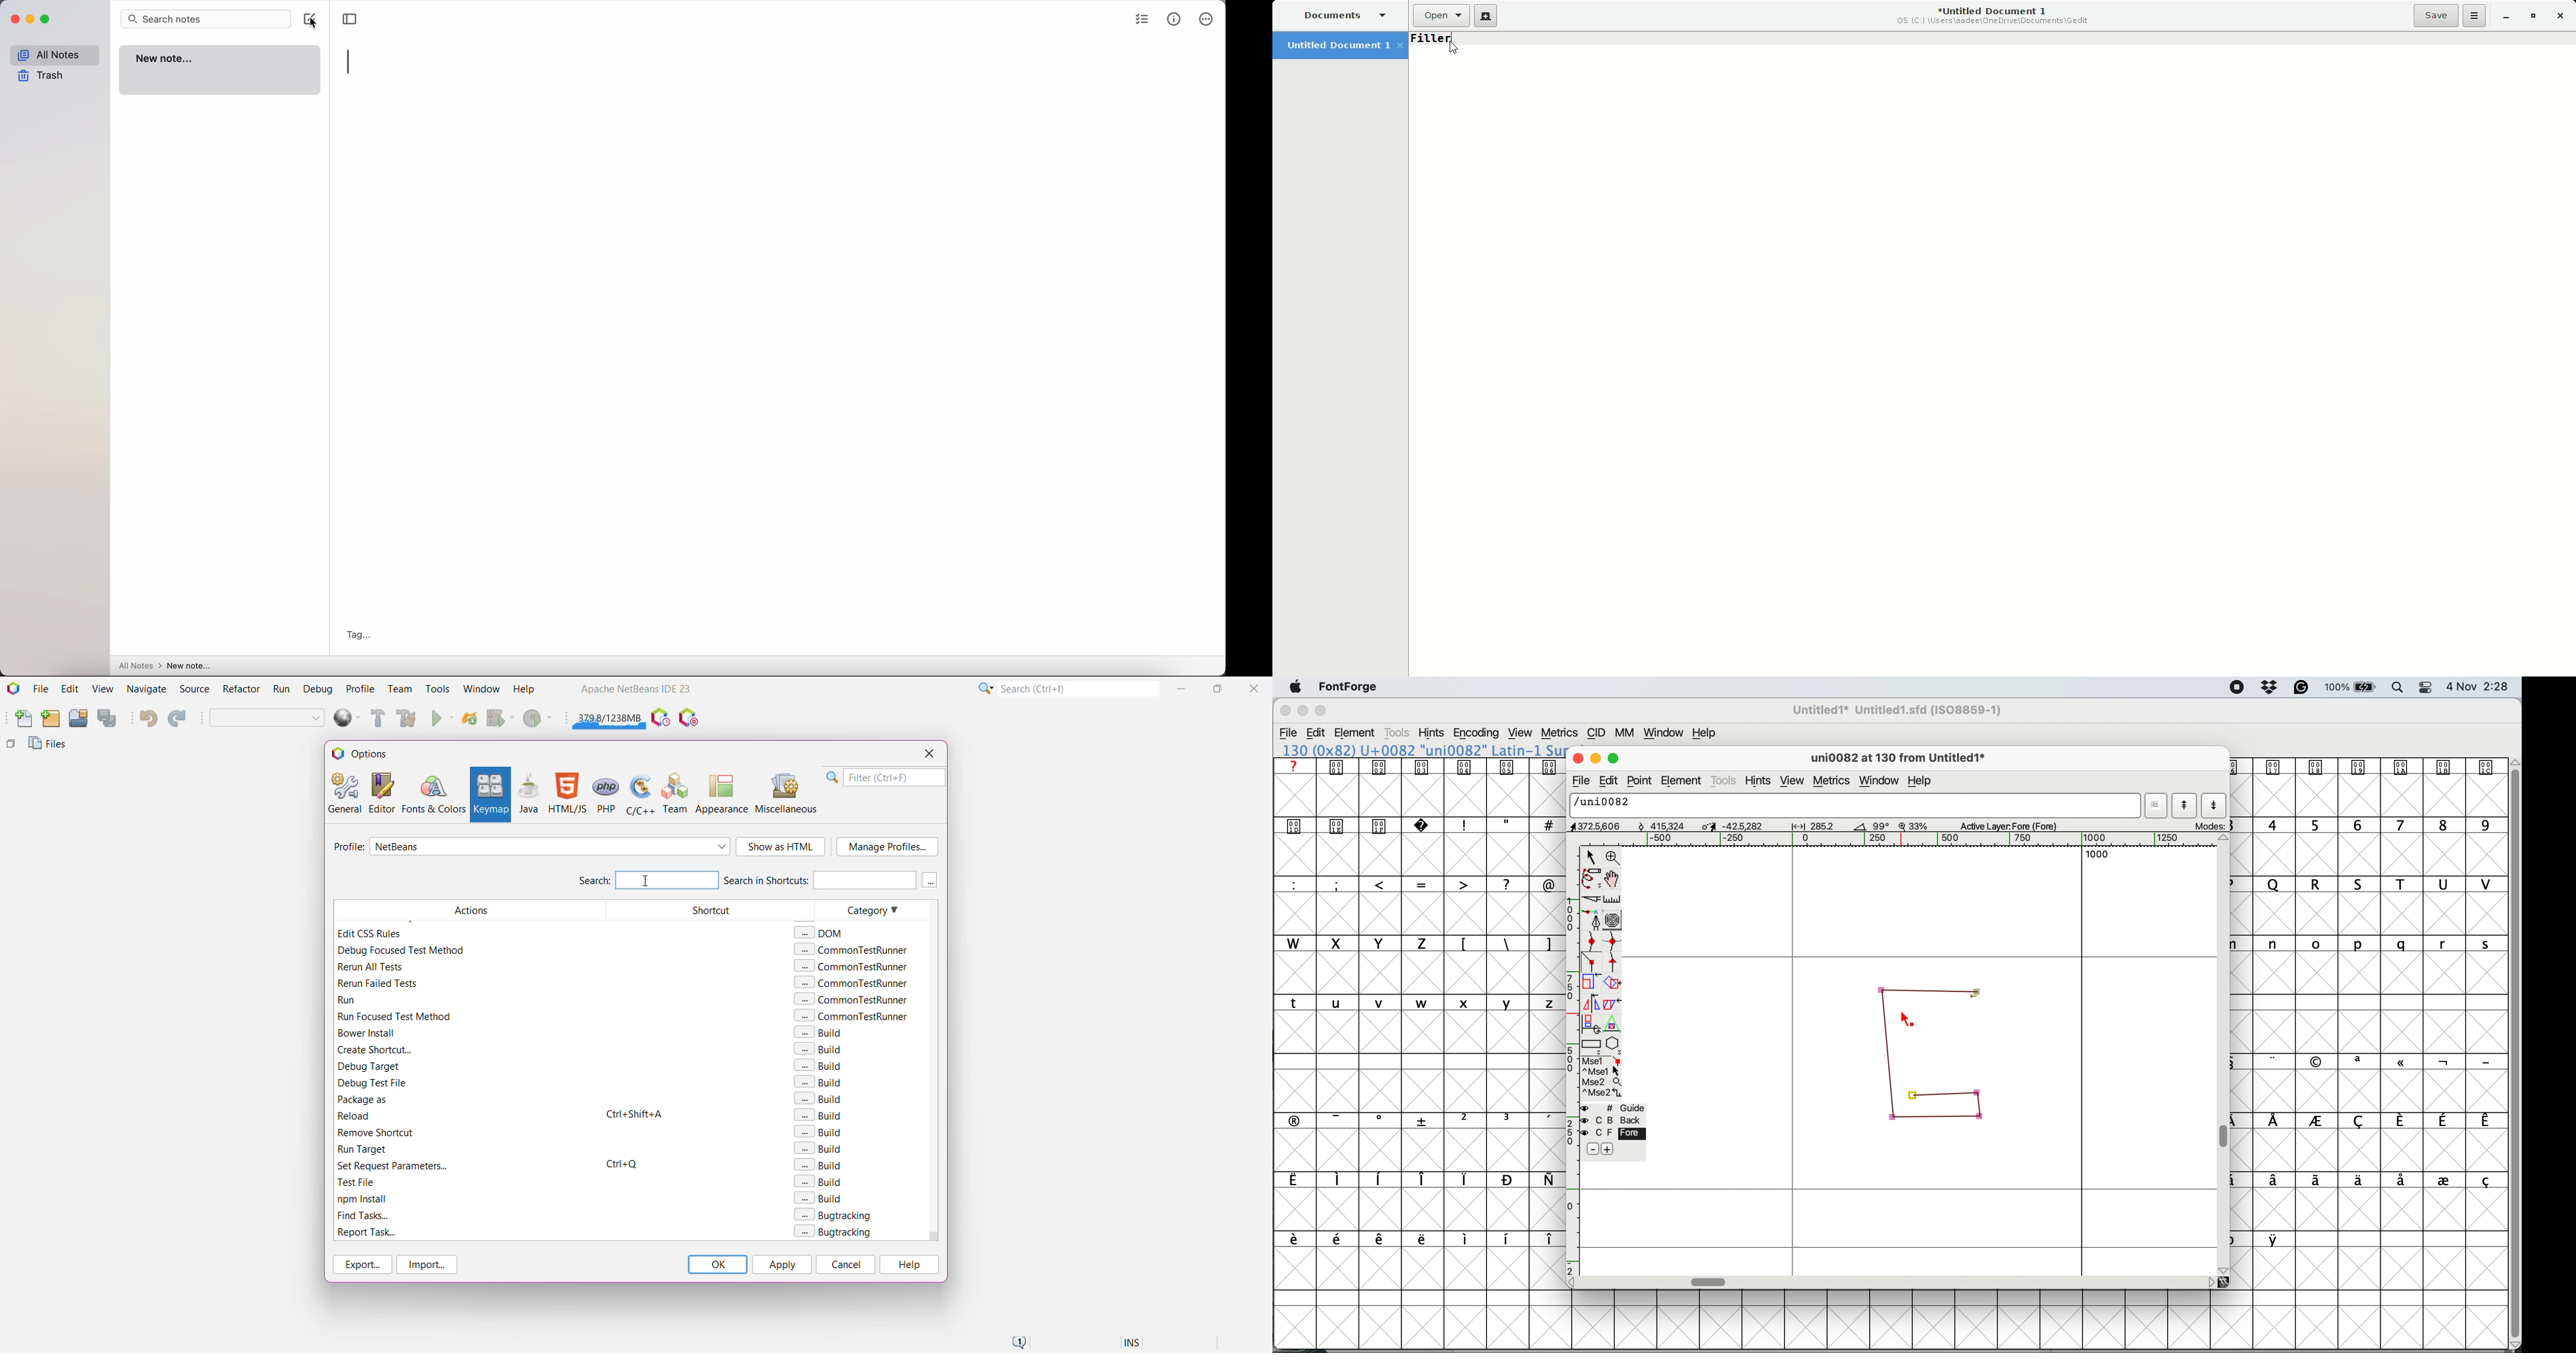 Image resolution: width=2576 pixels, height=1372 pixels. What do you see at coordinates (1591, 858) in the screenshot?
I see `selector` at bounding box center [1591, 858].